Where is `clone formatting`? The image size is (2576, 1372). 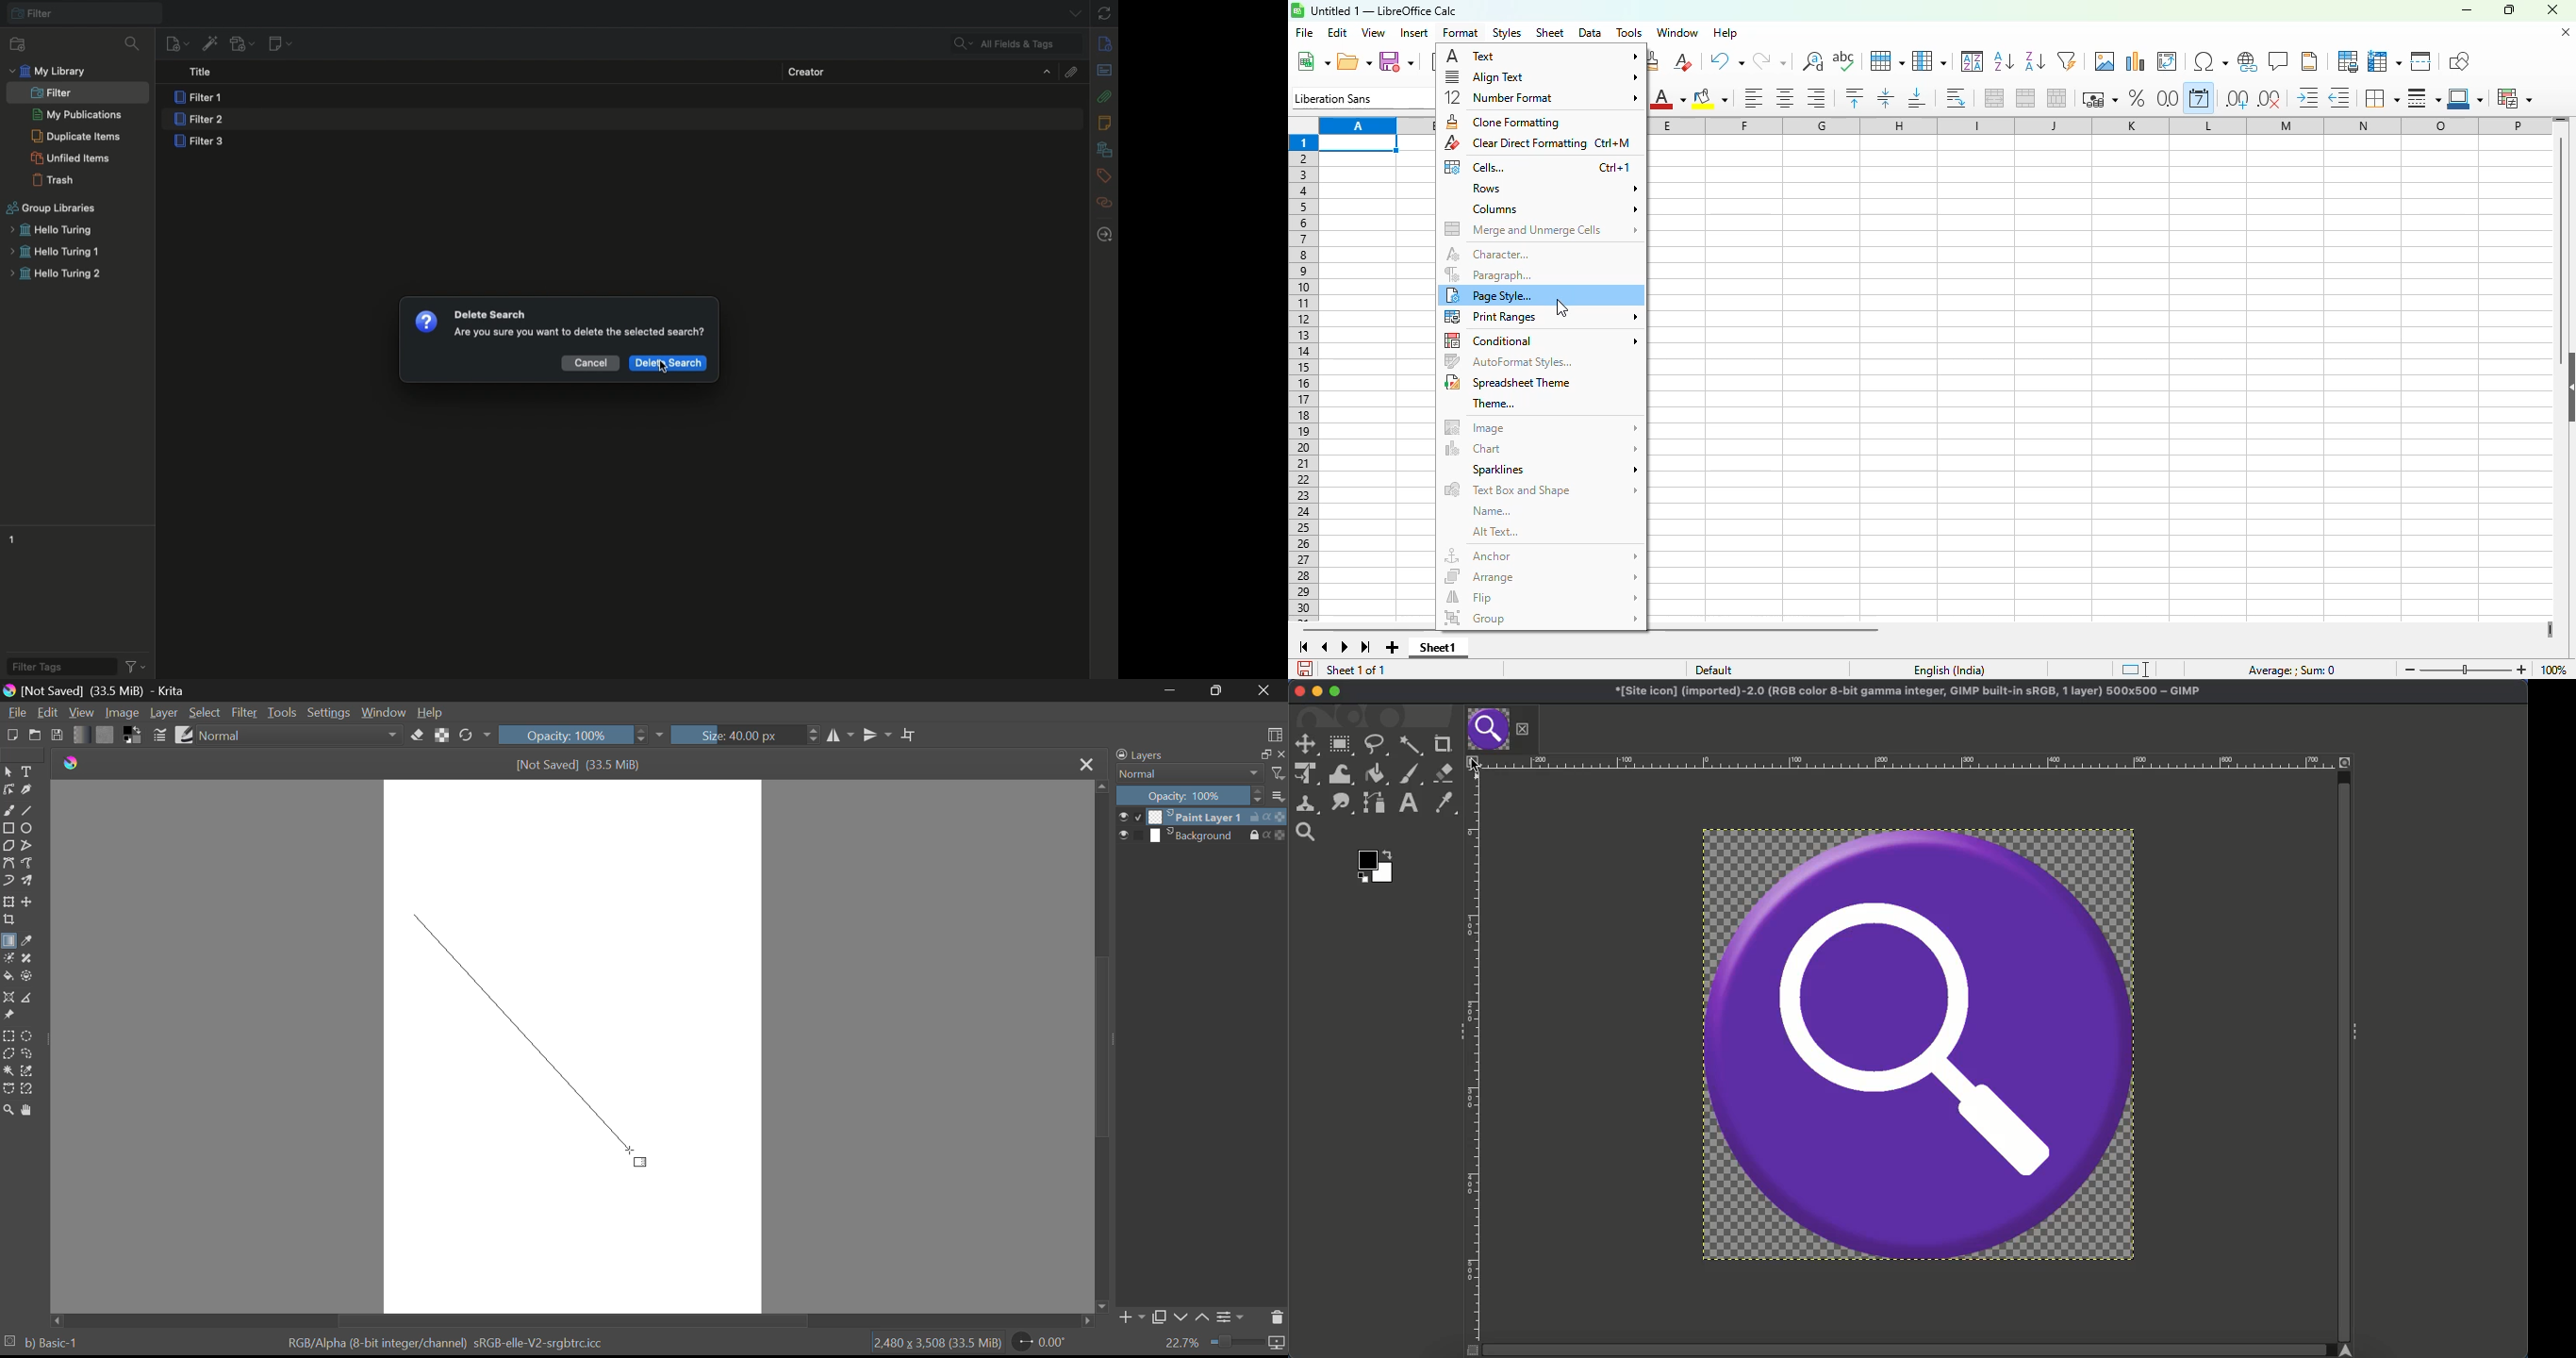
clone formatting is located at coordinates (1506, 122).